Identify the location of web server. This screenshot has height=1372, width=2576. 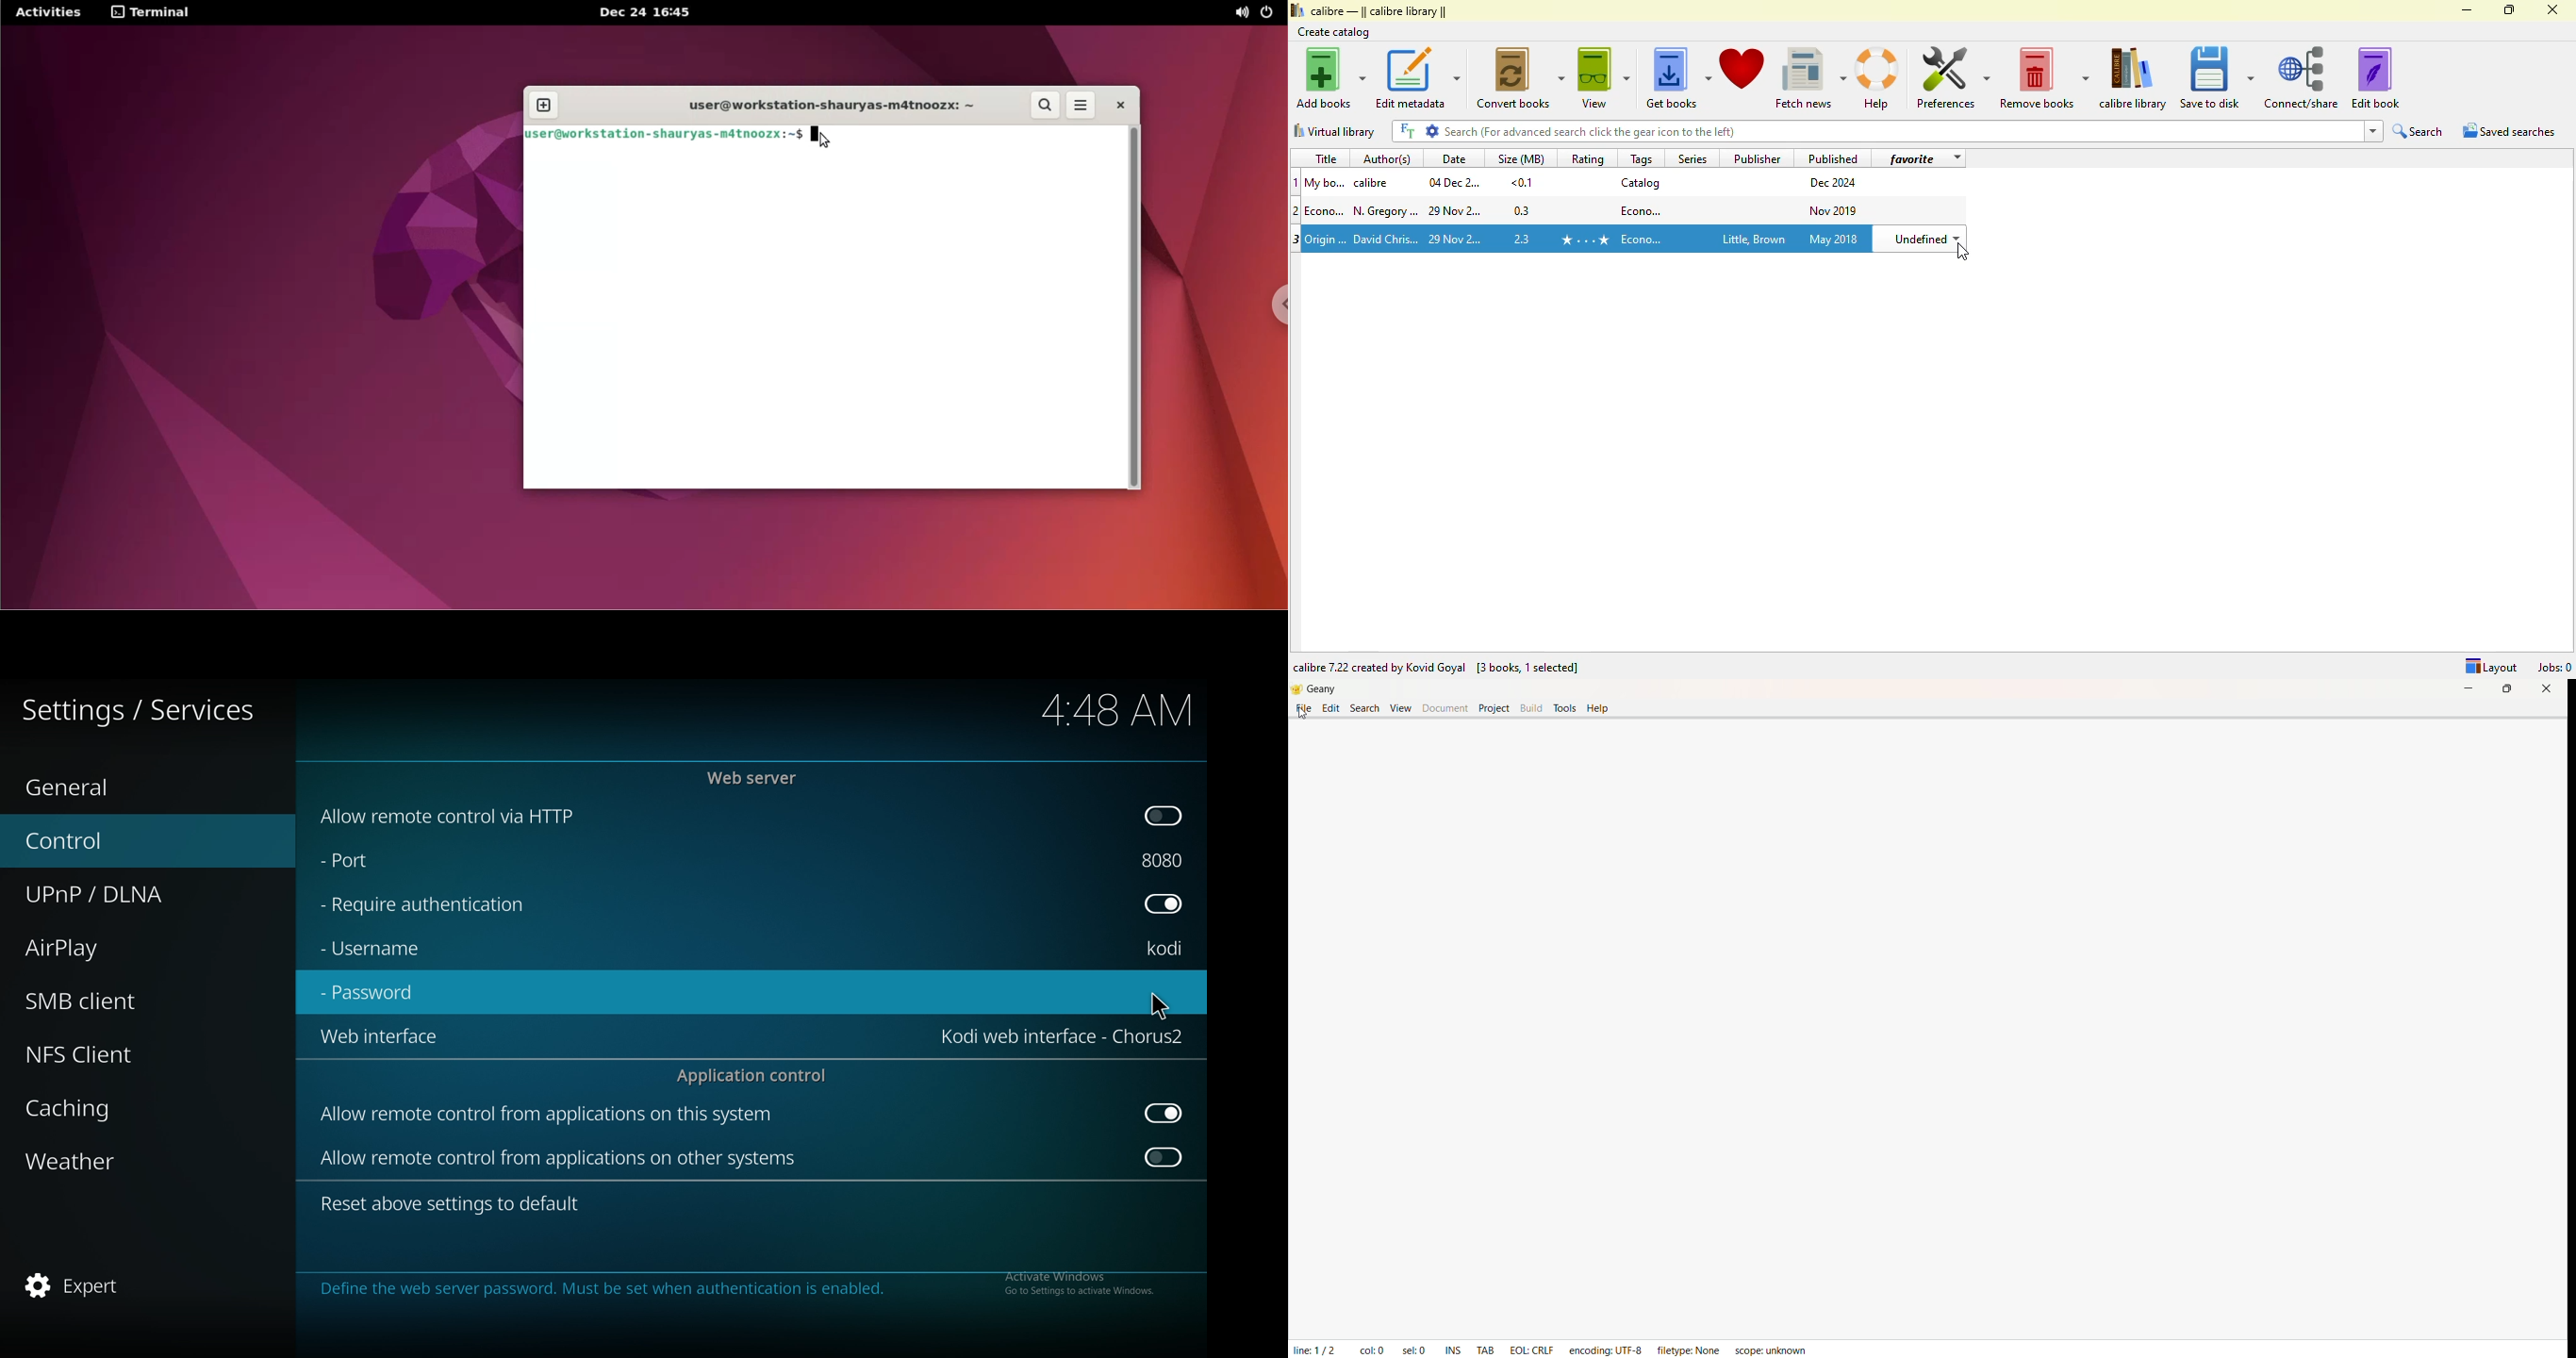
(758, 776).